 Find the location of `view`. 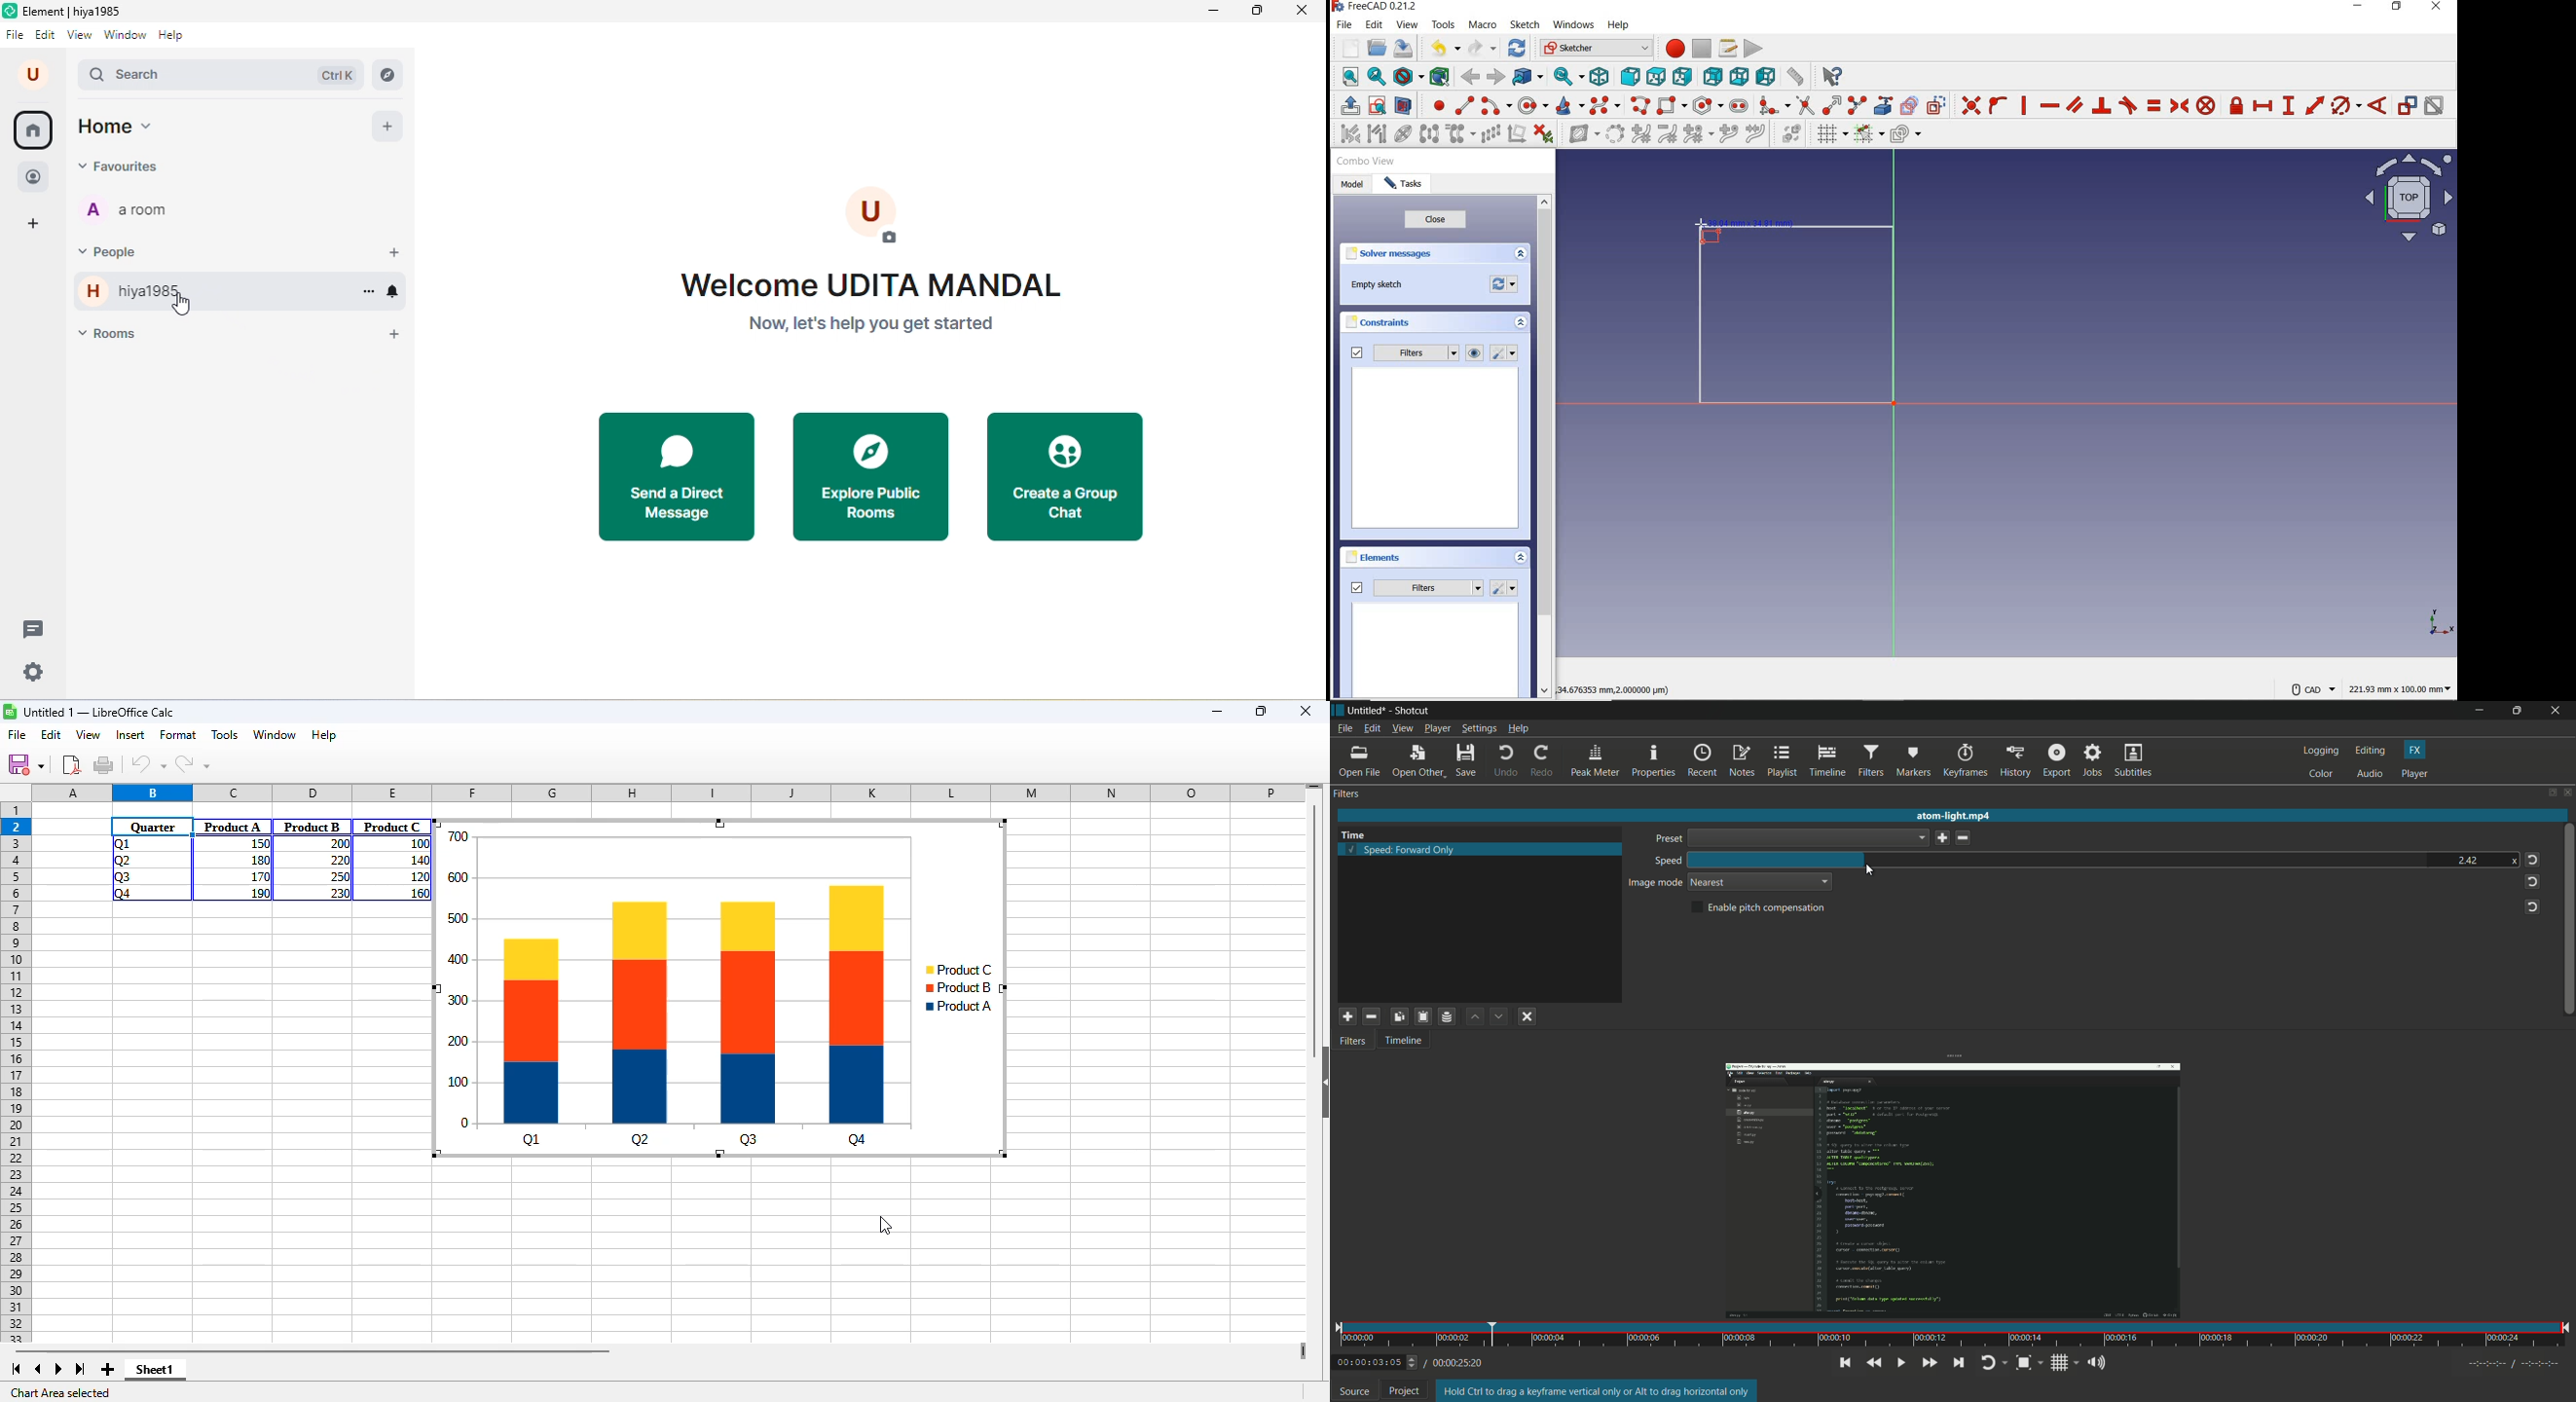

view is located at coordinates (81, 37).